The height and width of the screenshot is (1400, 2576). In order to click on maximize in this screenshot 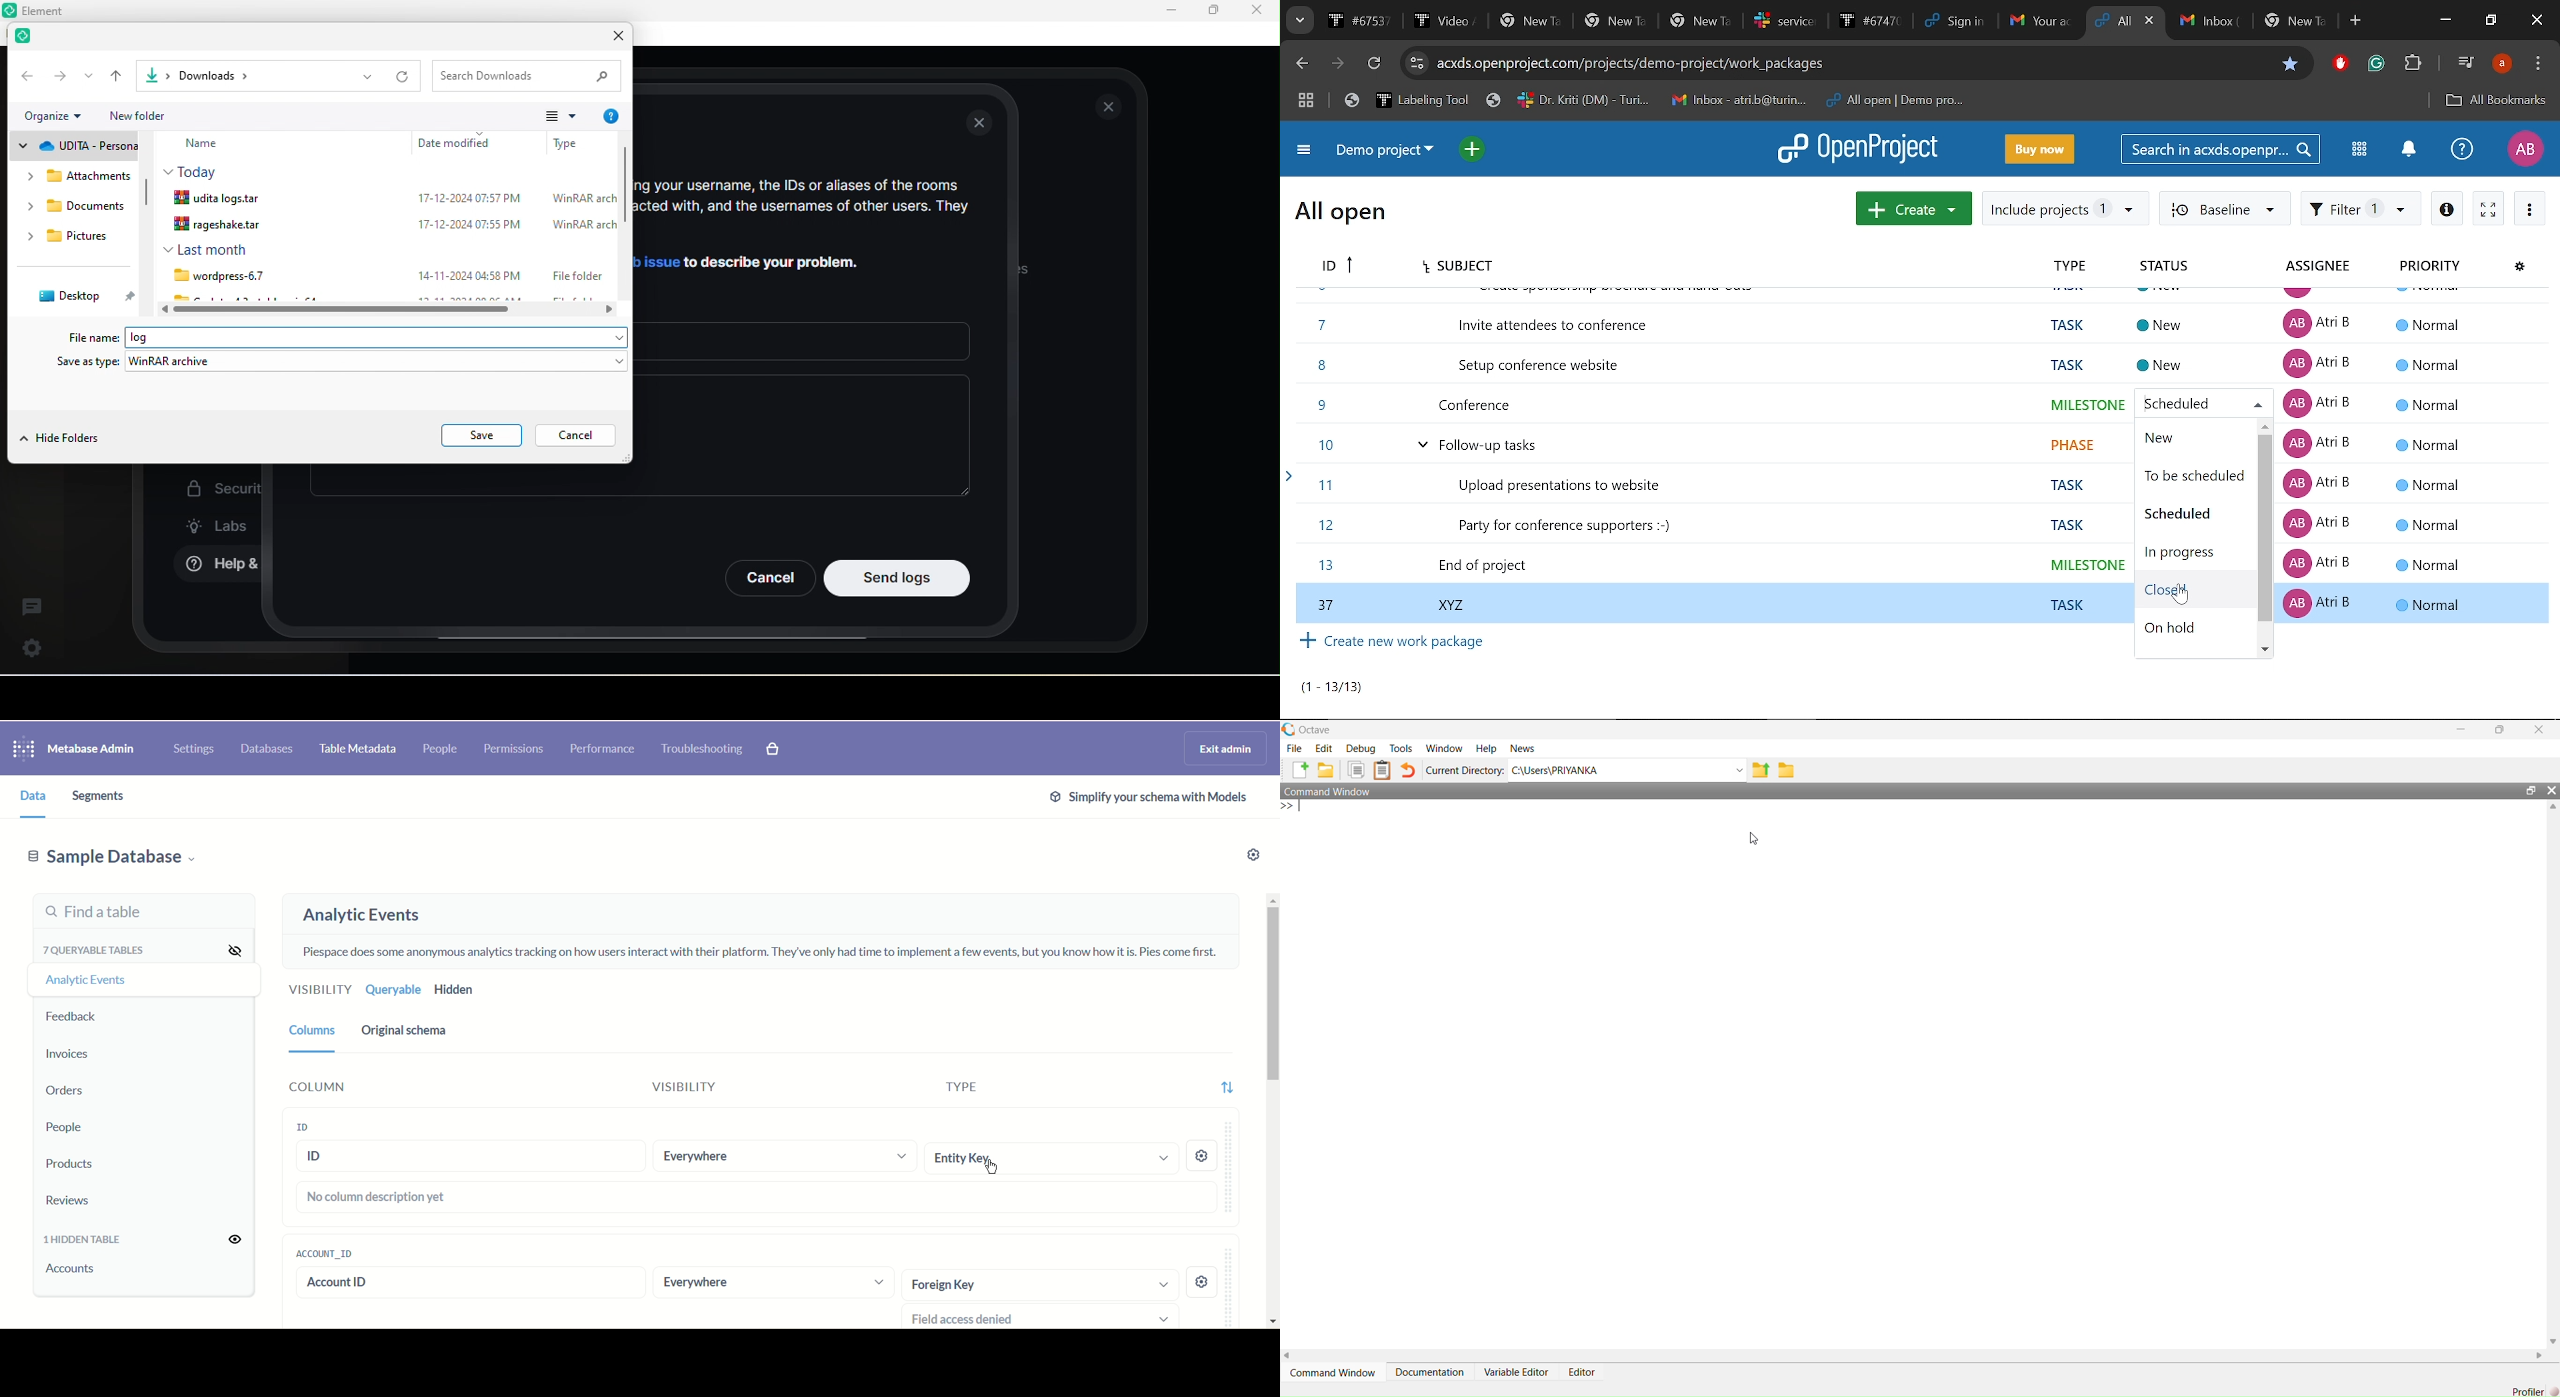, I will do `click(1213, 11)`.